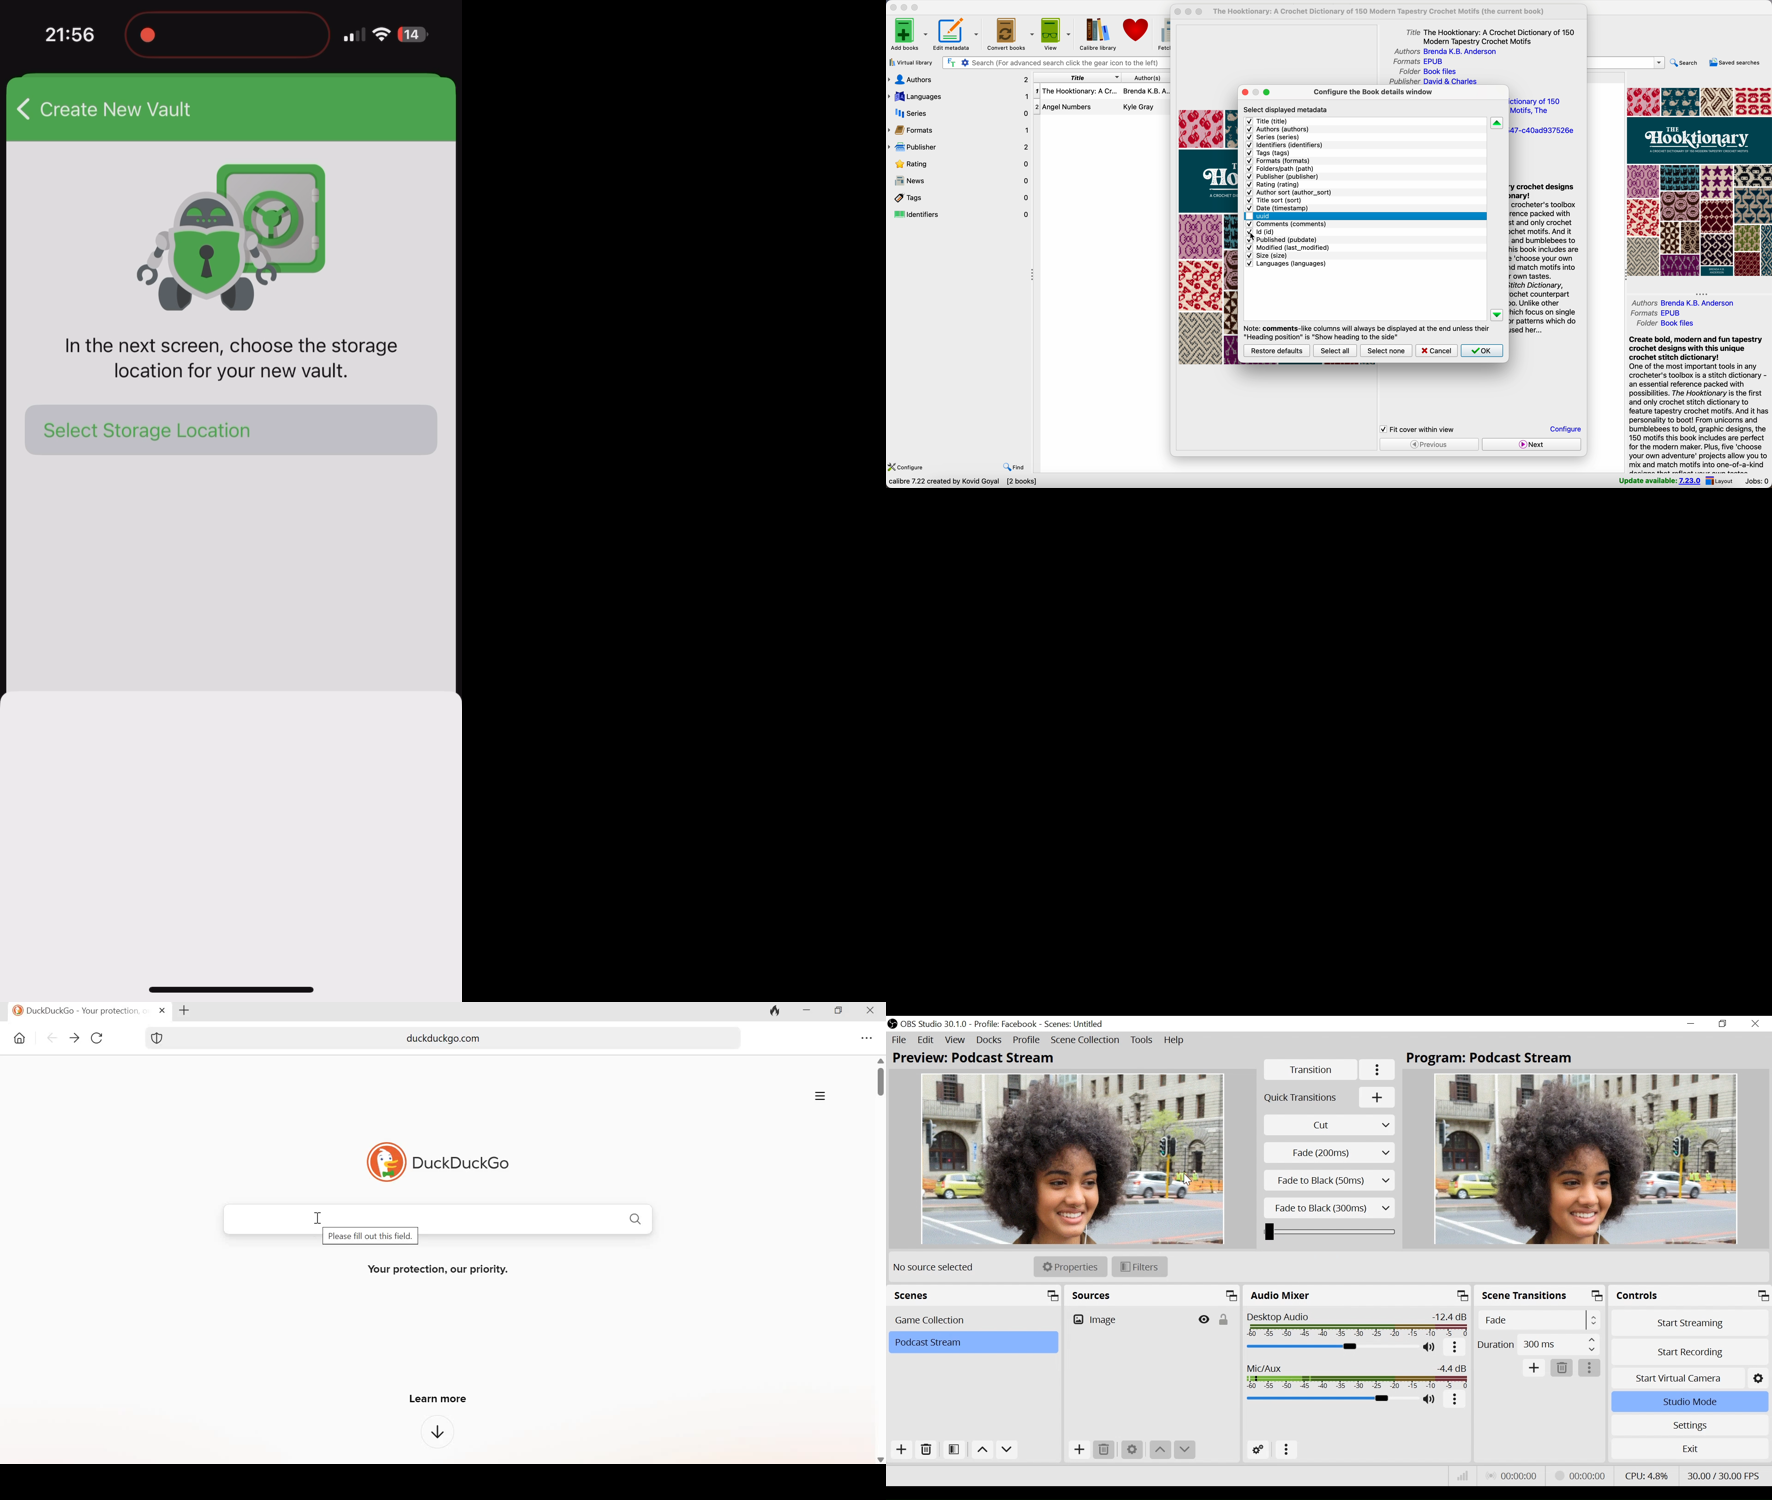 The height and width of the screenshot is (1512, 1792). What do you see at coordinates (1386, 352) in the screenshot?
I see `select none` at bounding box center [1386, 352].